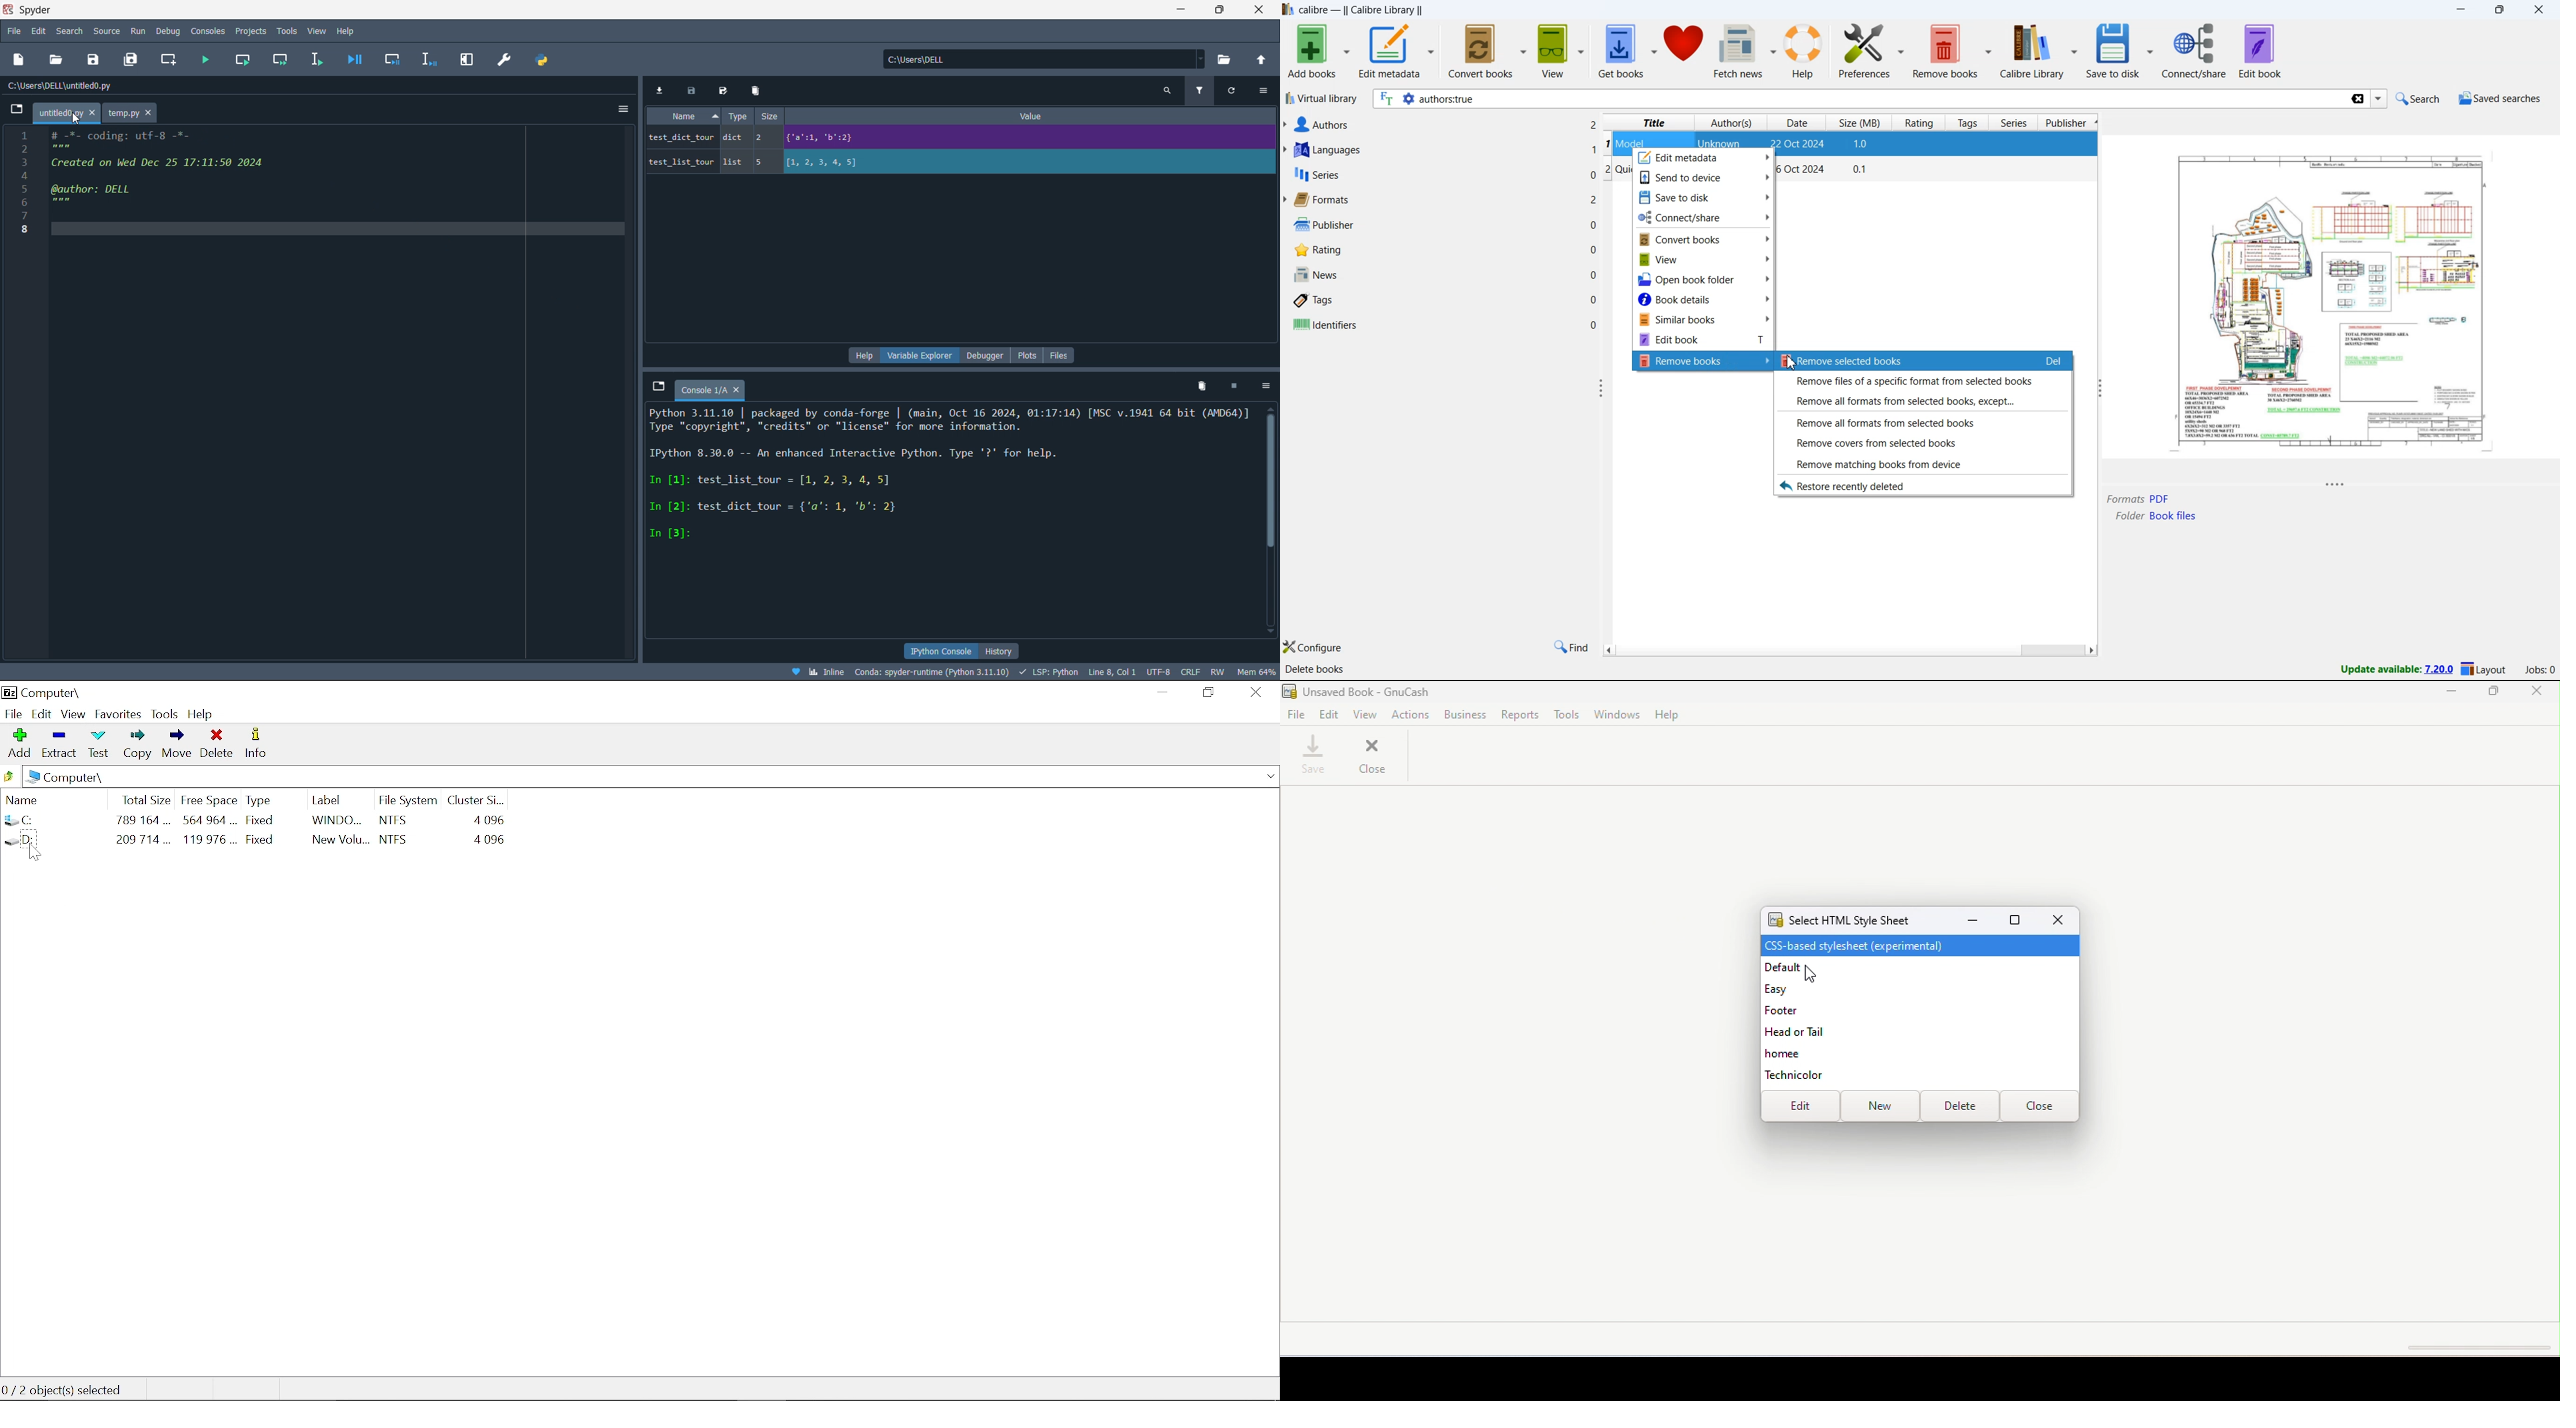  Describe the element at coordinates (1237, 93) in the screenshot. I see `refresh` at that location.